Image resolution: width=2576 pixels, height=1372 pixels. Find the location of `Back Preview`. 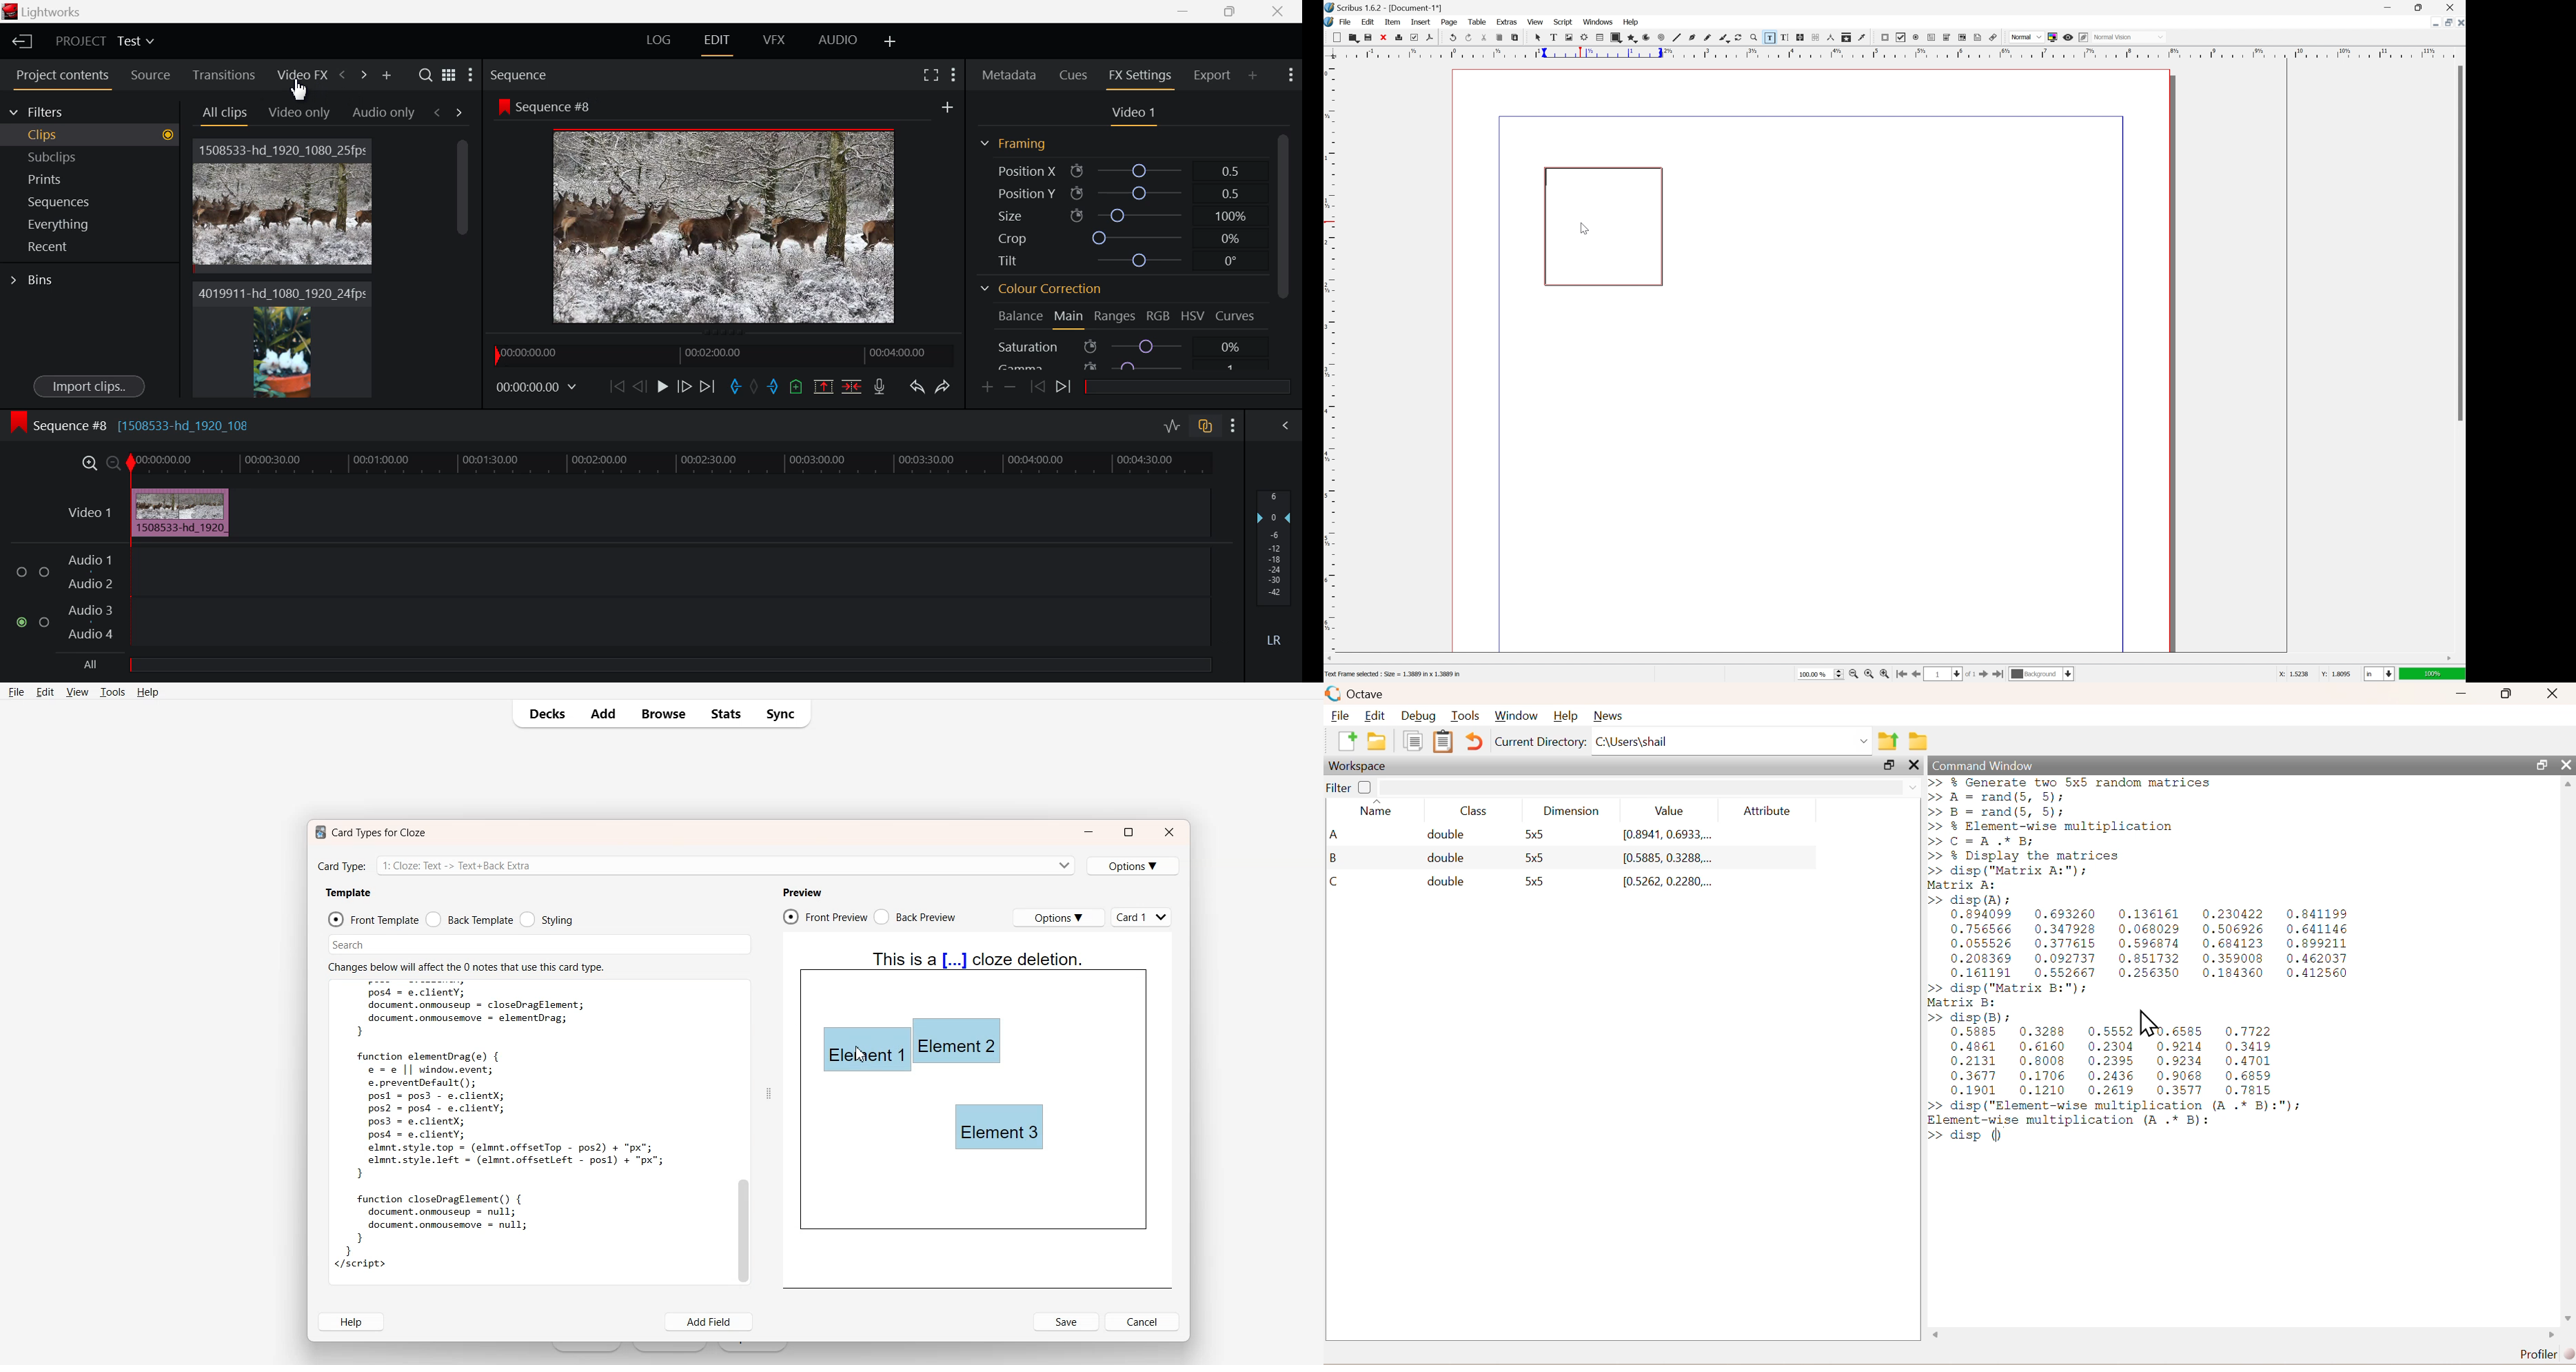

Back Preview is located at coordinates (917, 917).